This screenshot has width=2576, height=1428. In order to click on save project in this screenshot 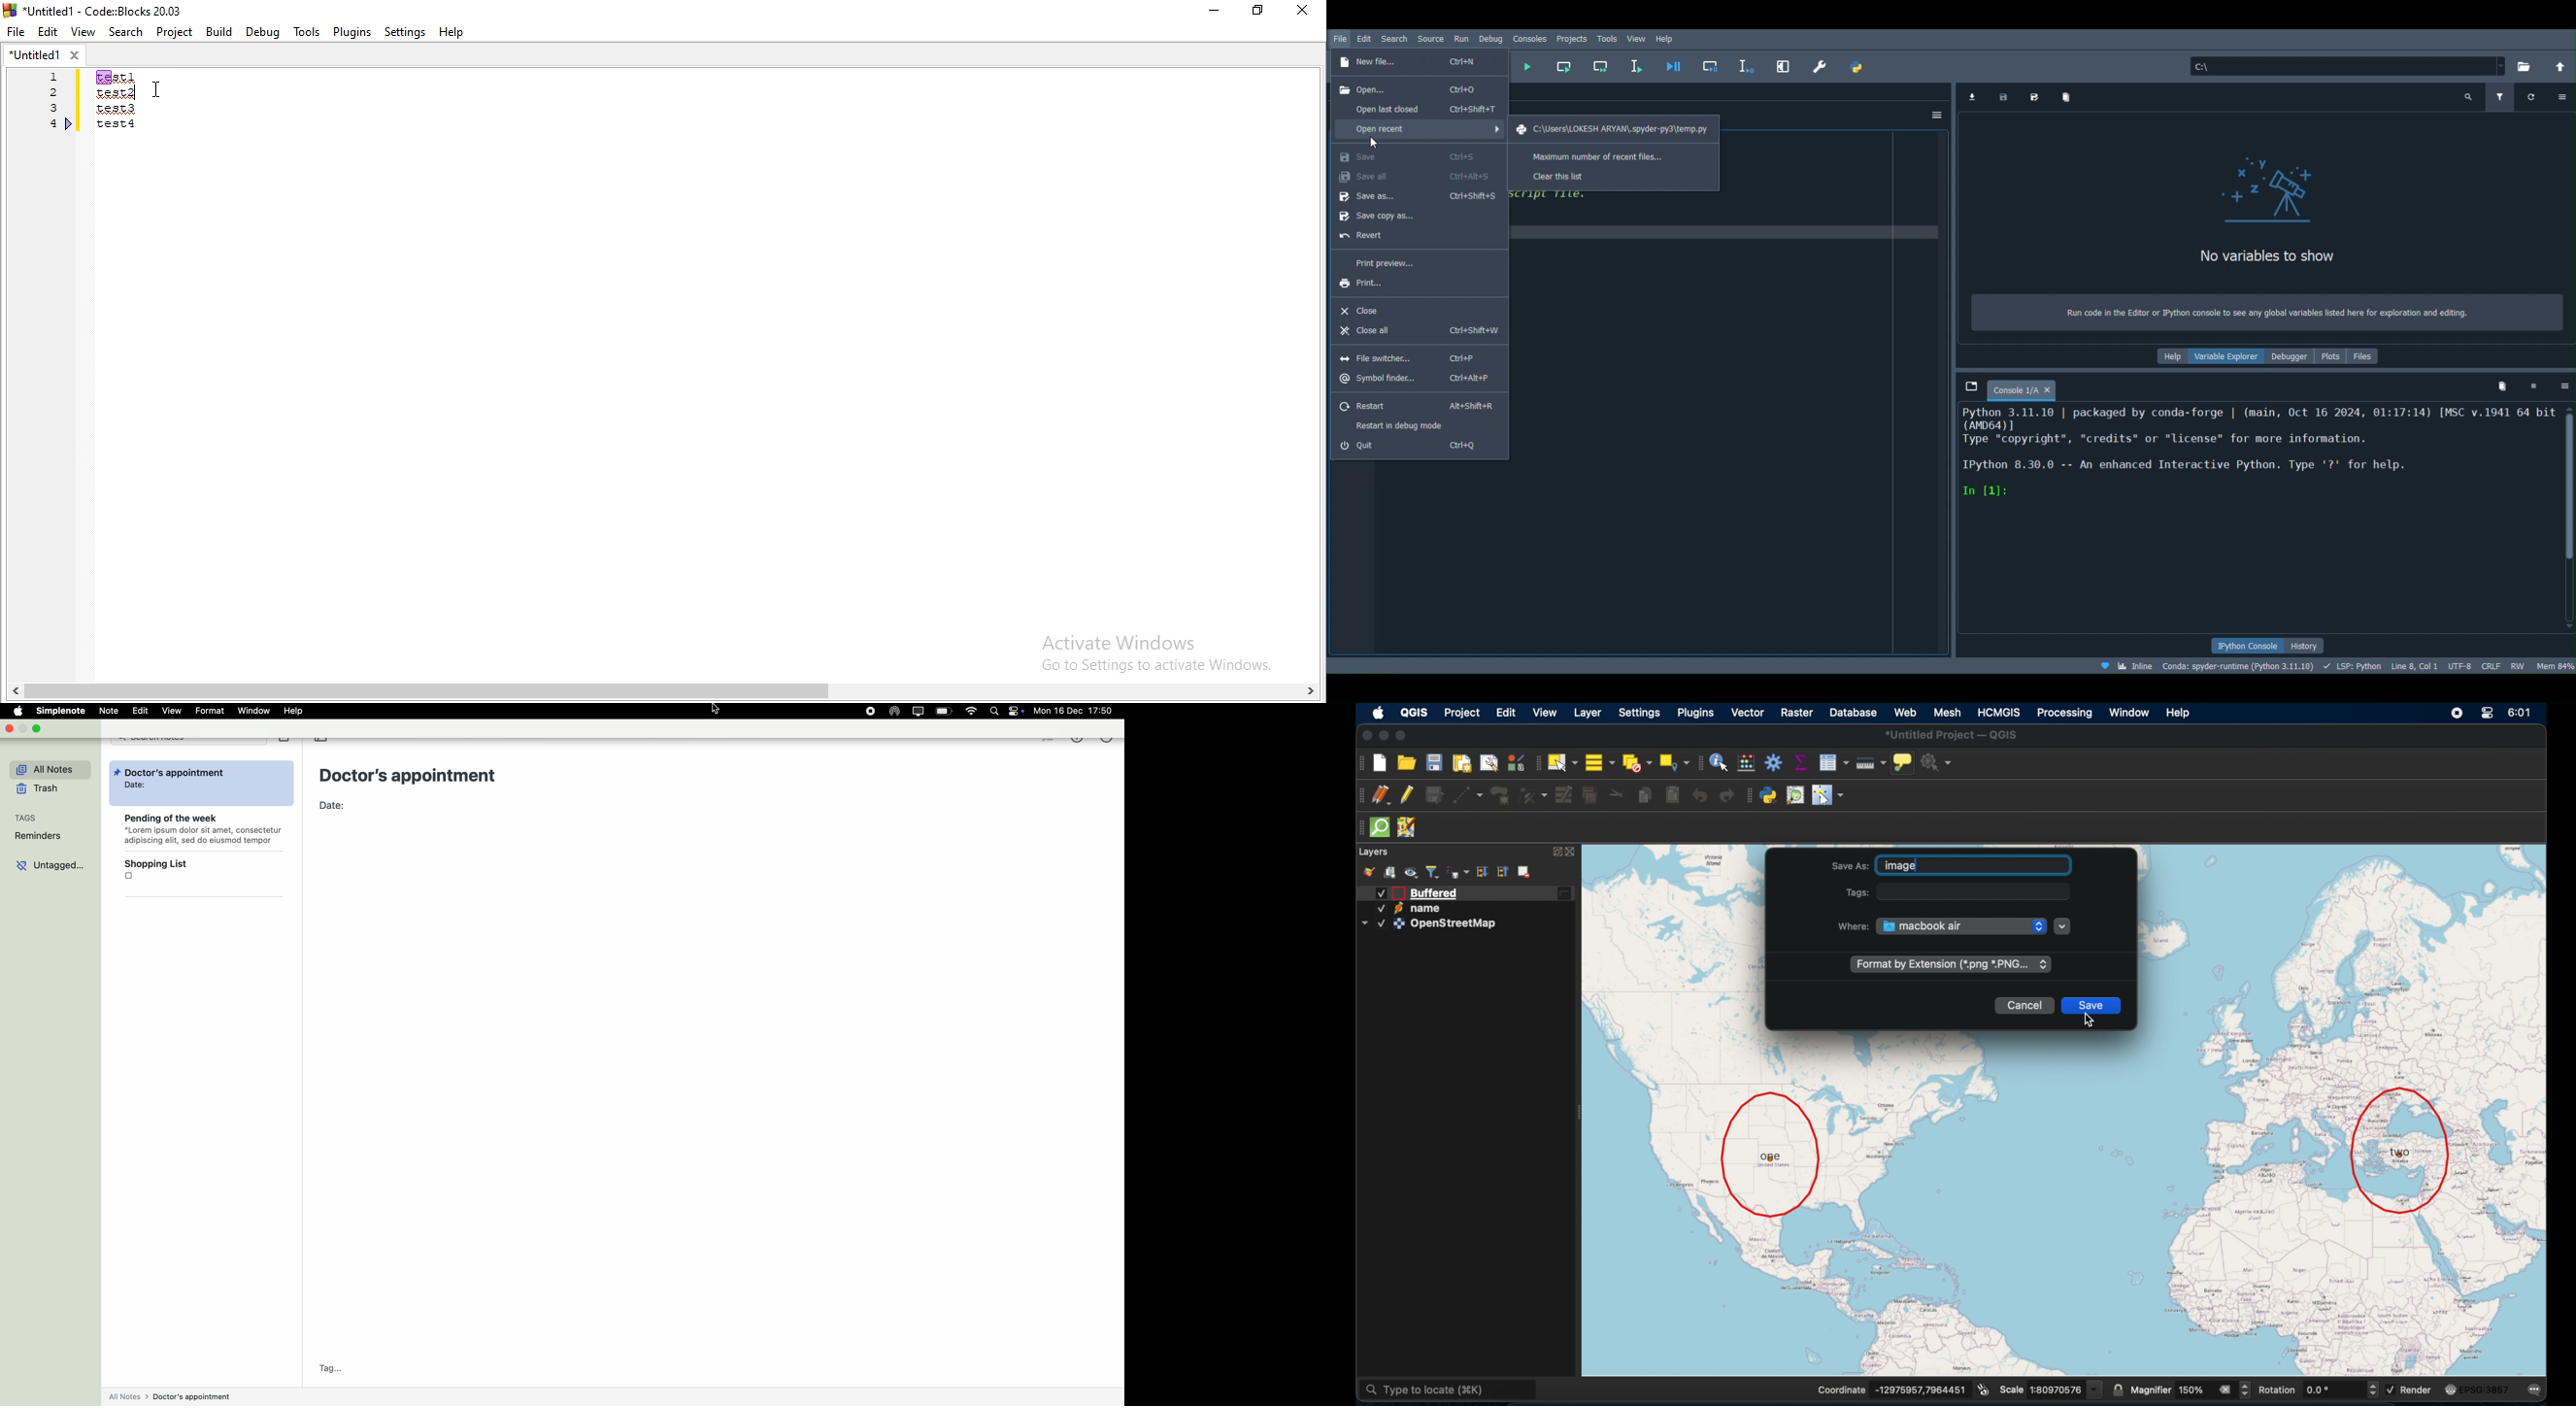, I will do `click(1434, 763)`.